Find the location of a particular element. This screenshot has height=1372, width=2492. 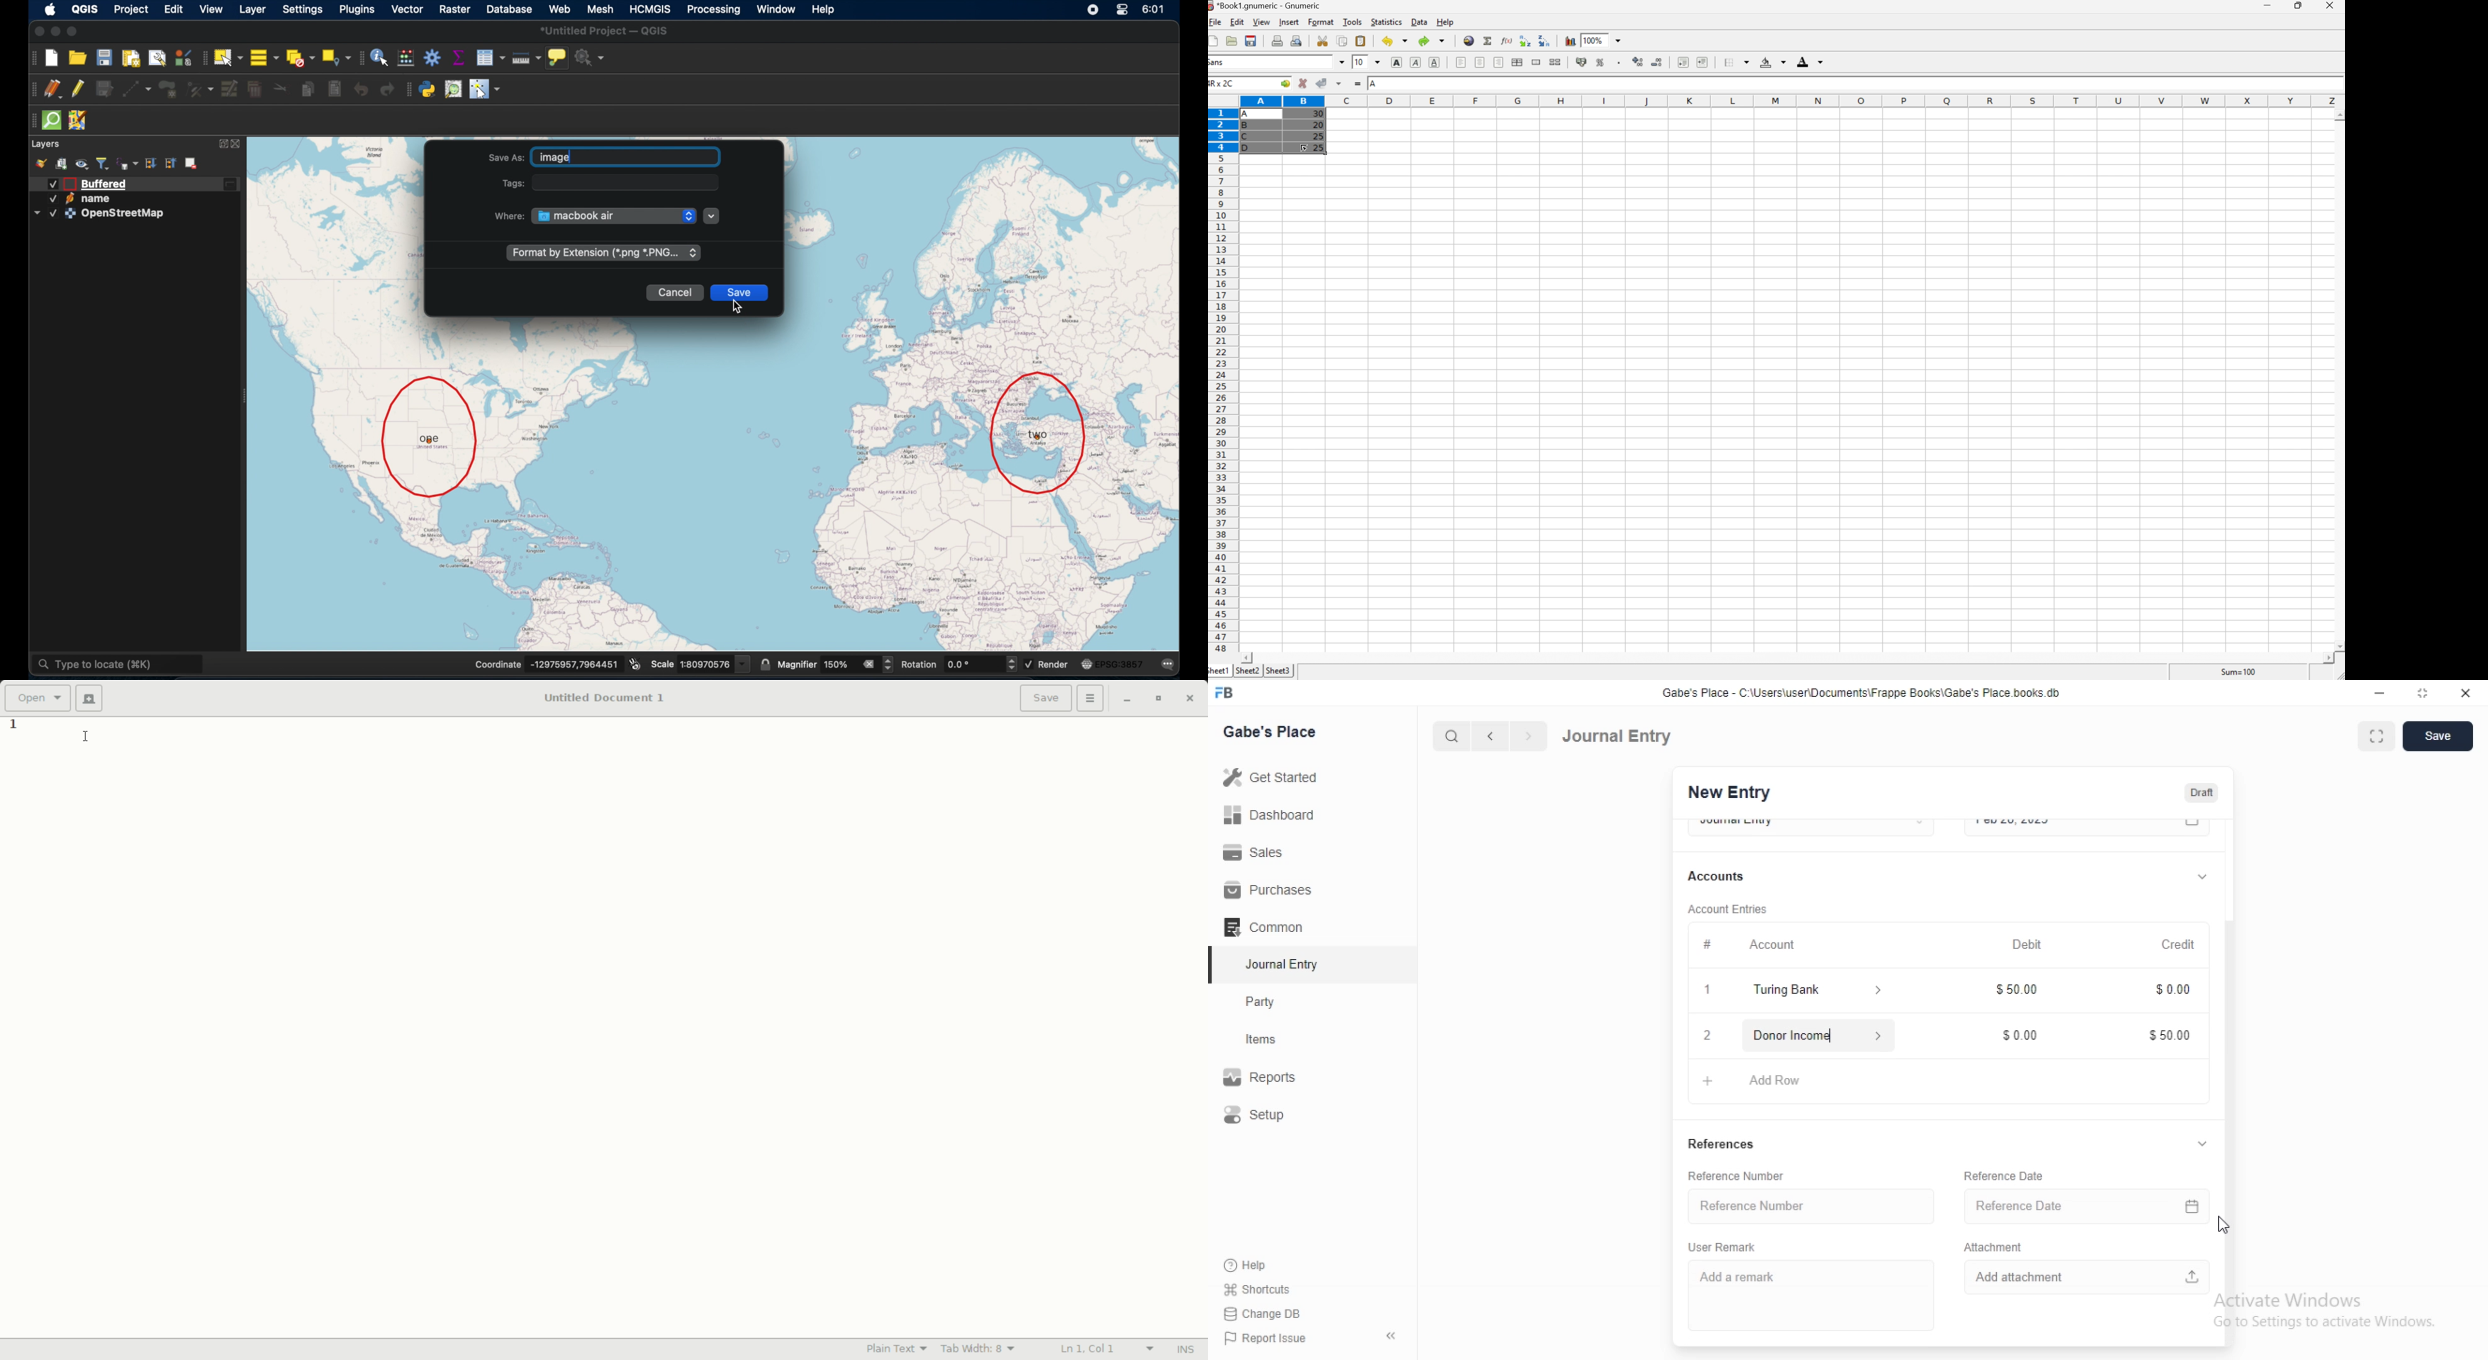

D is located at coordinates (1249, 147).